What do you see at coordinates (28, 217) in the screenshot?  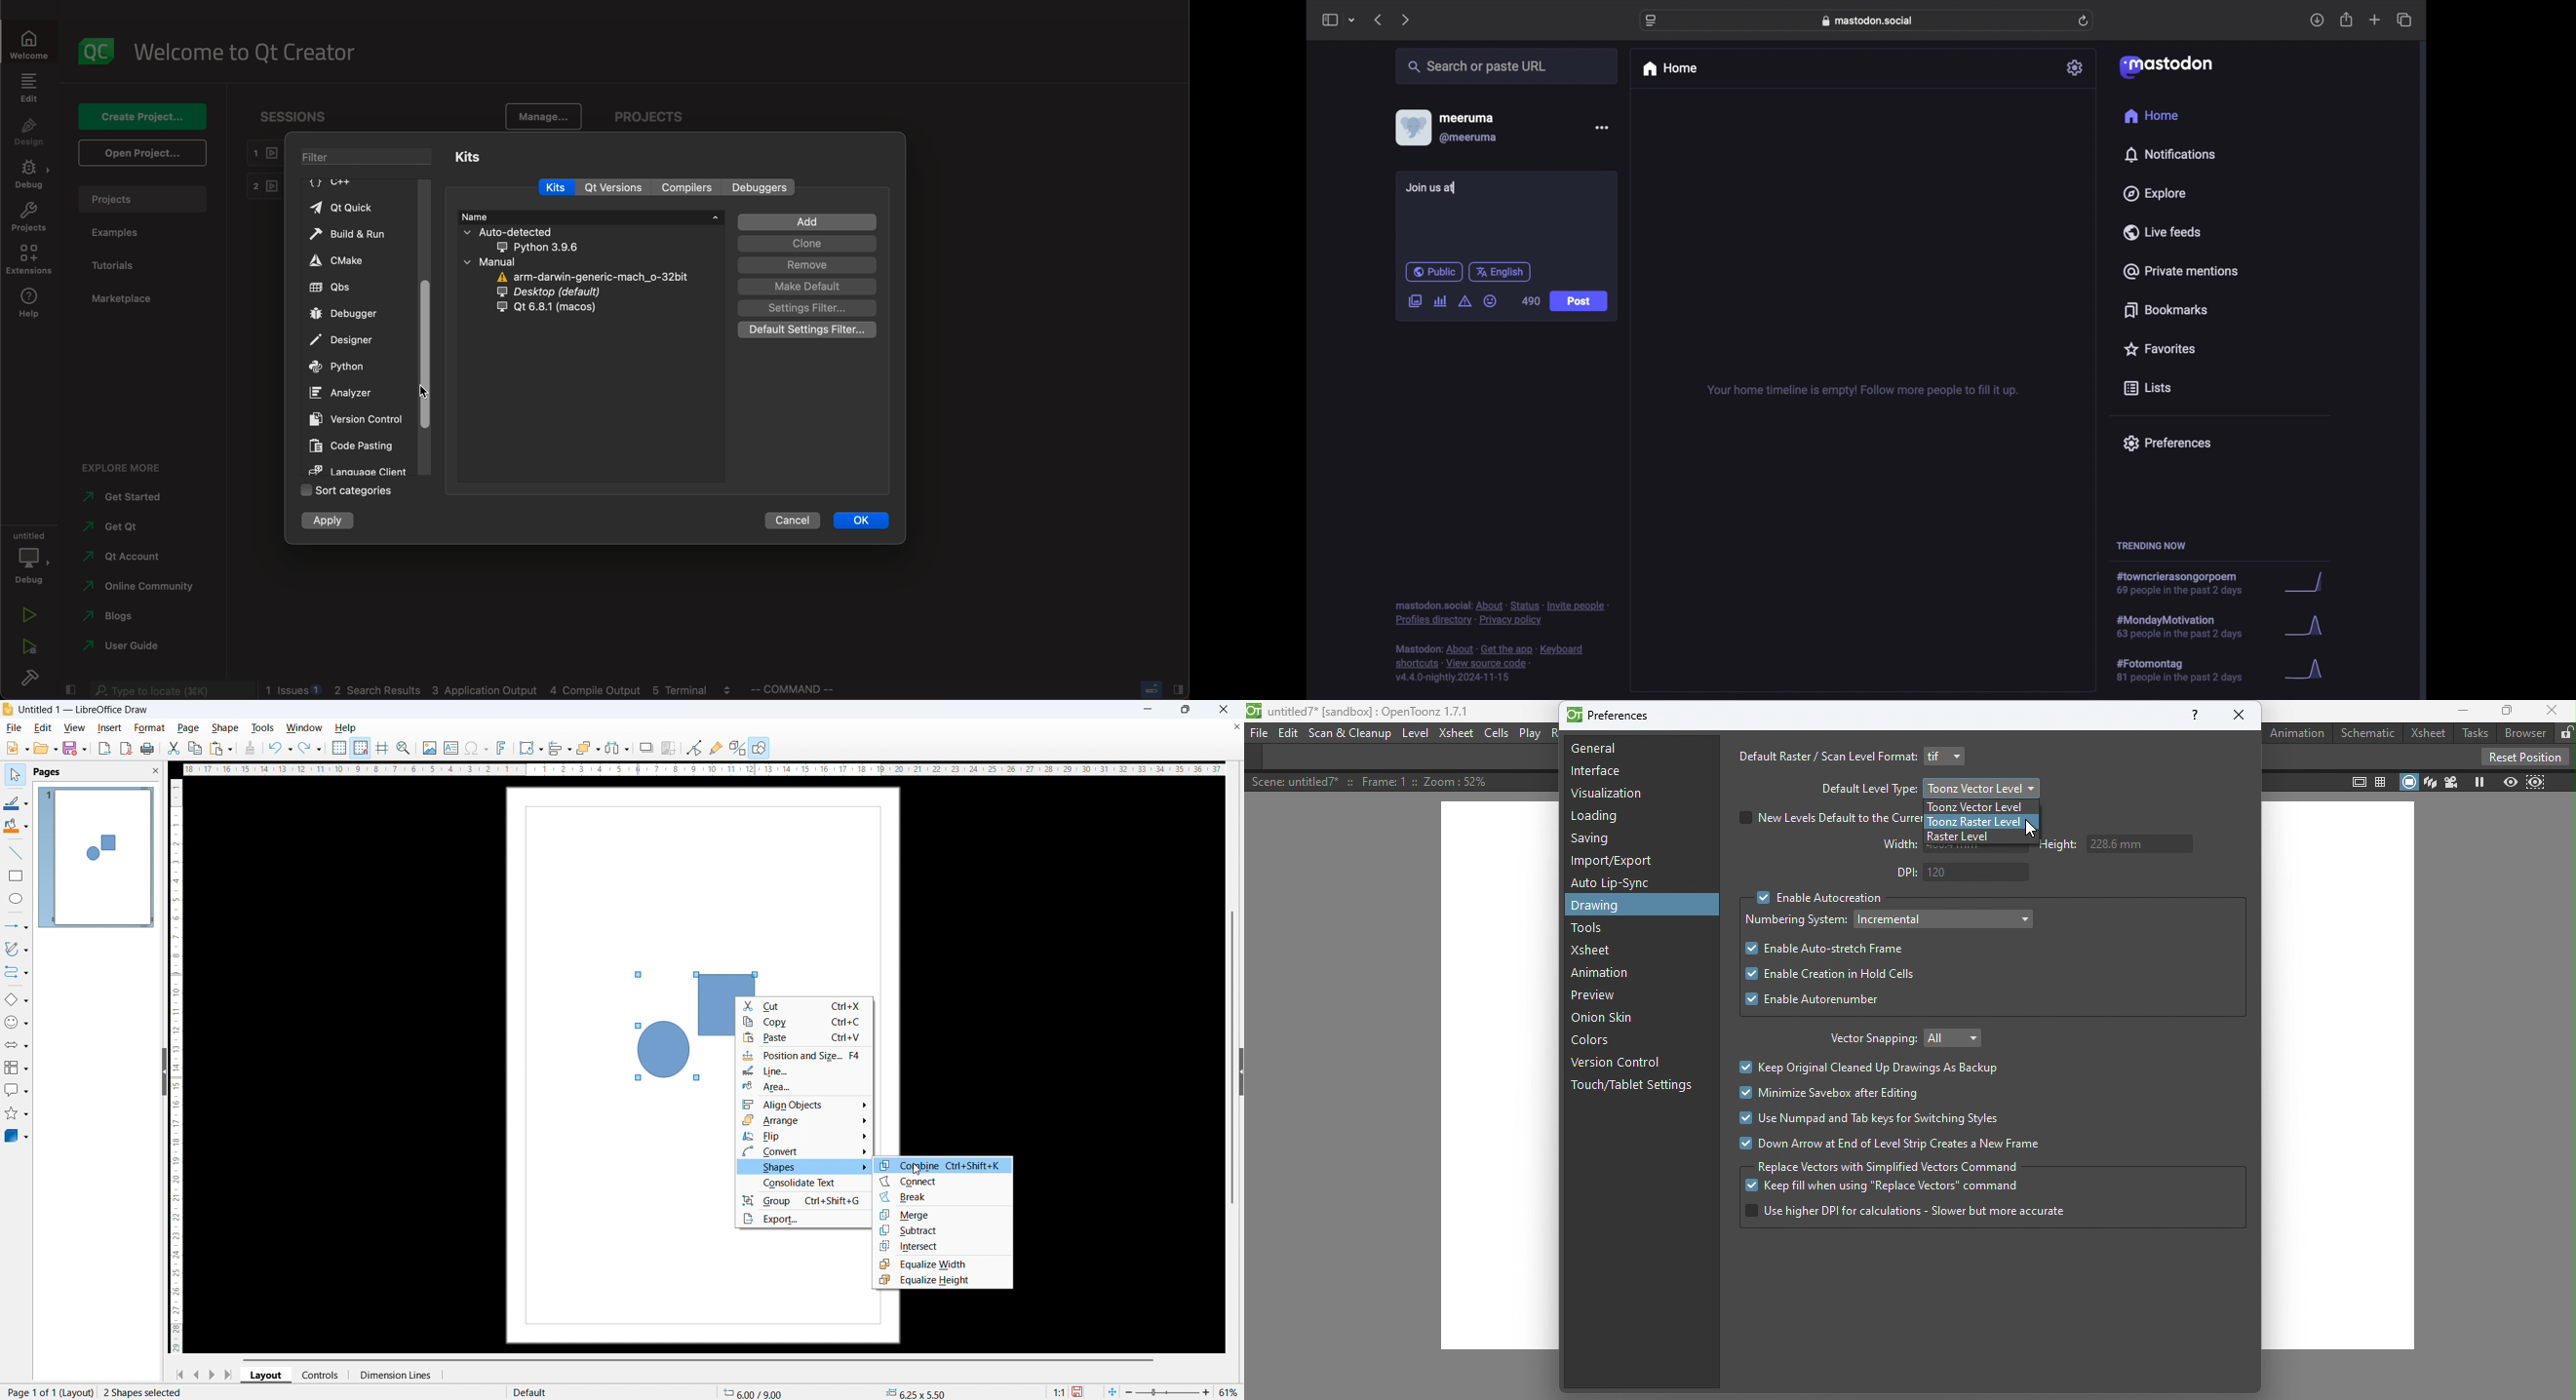 I see `projects` at bounding box center [28, 217].